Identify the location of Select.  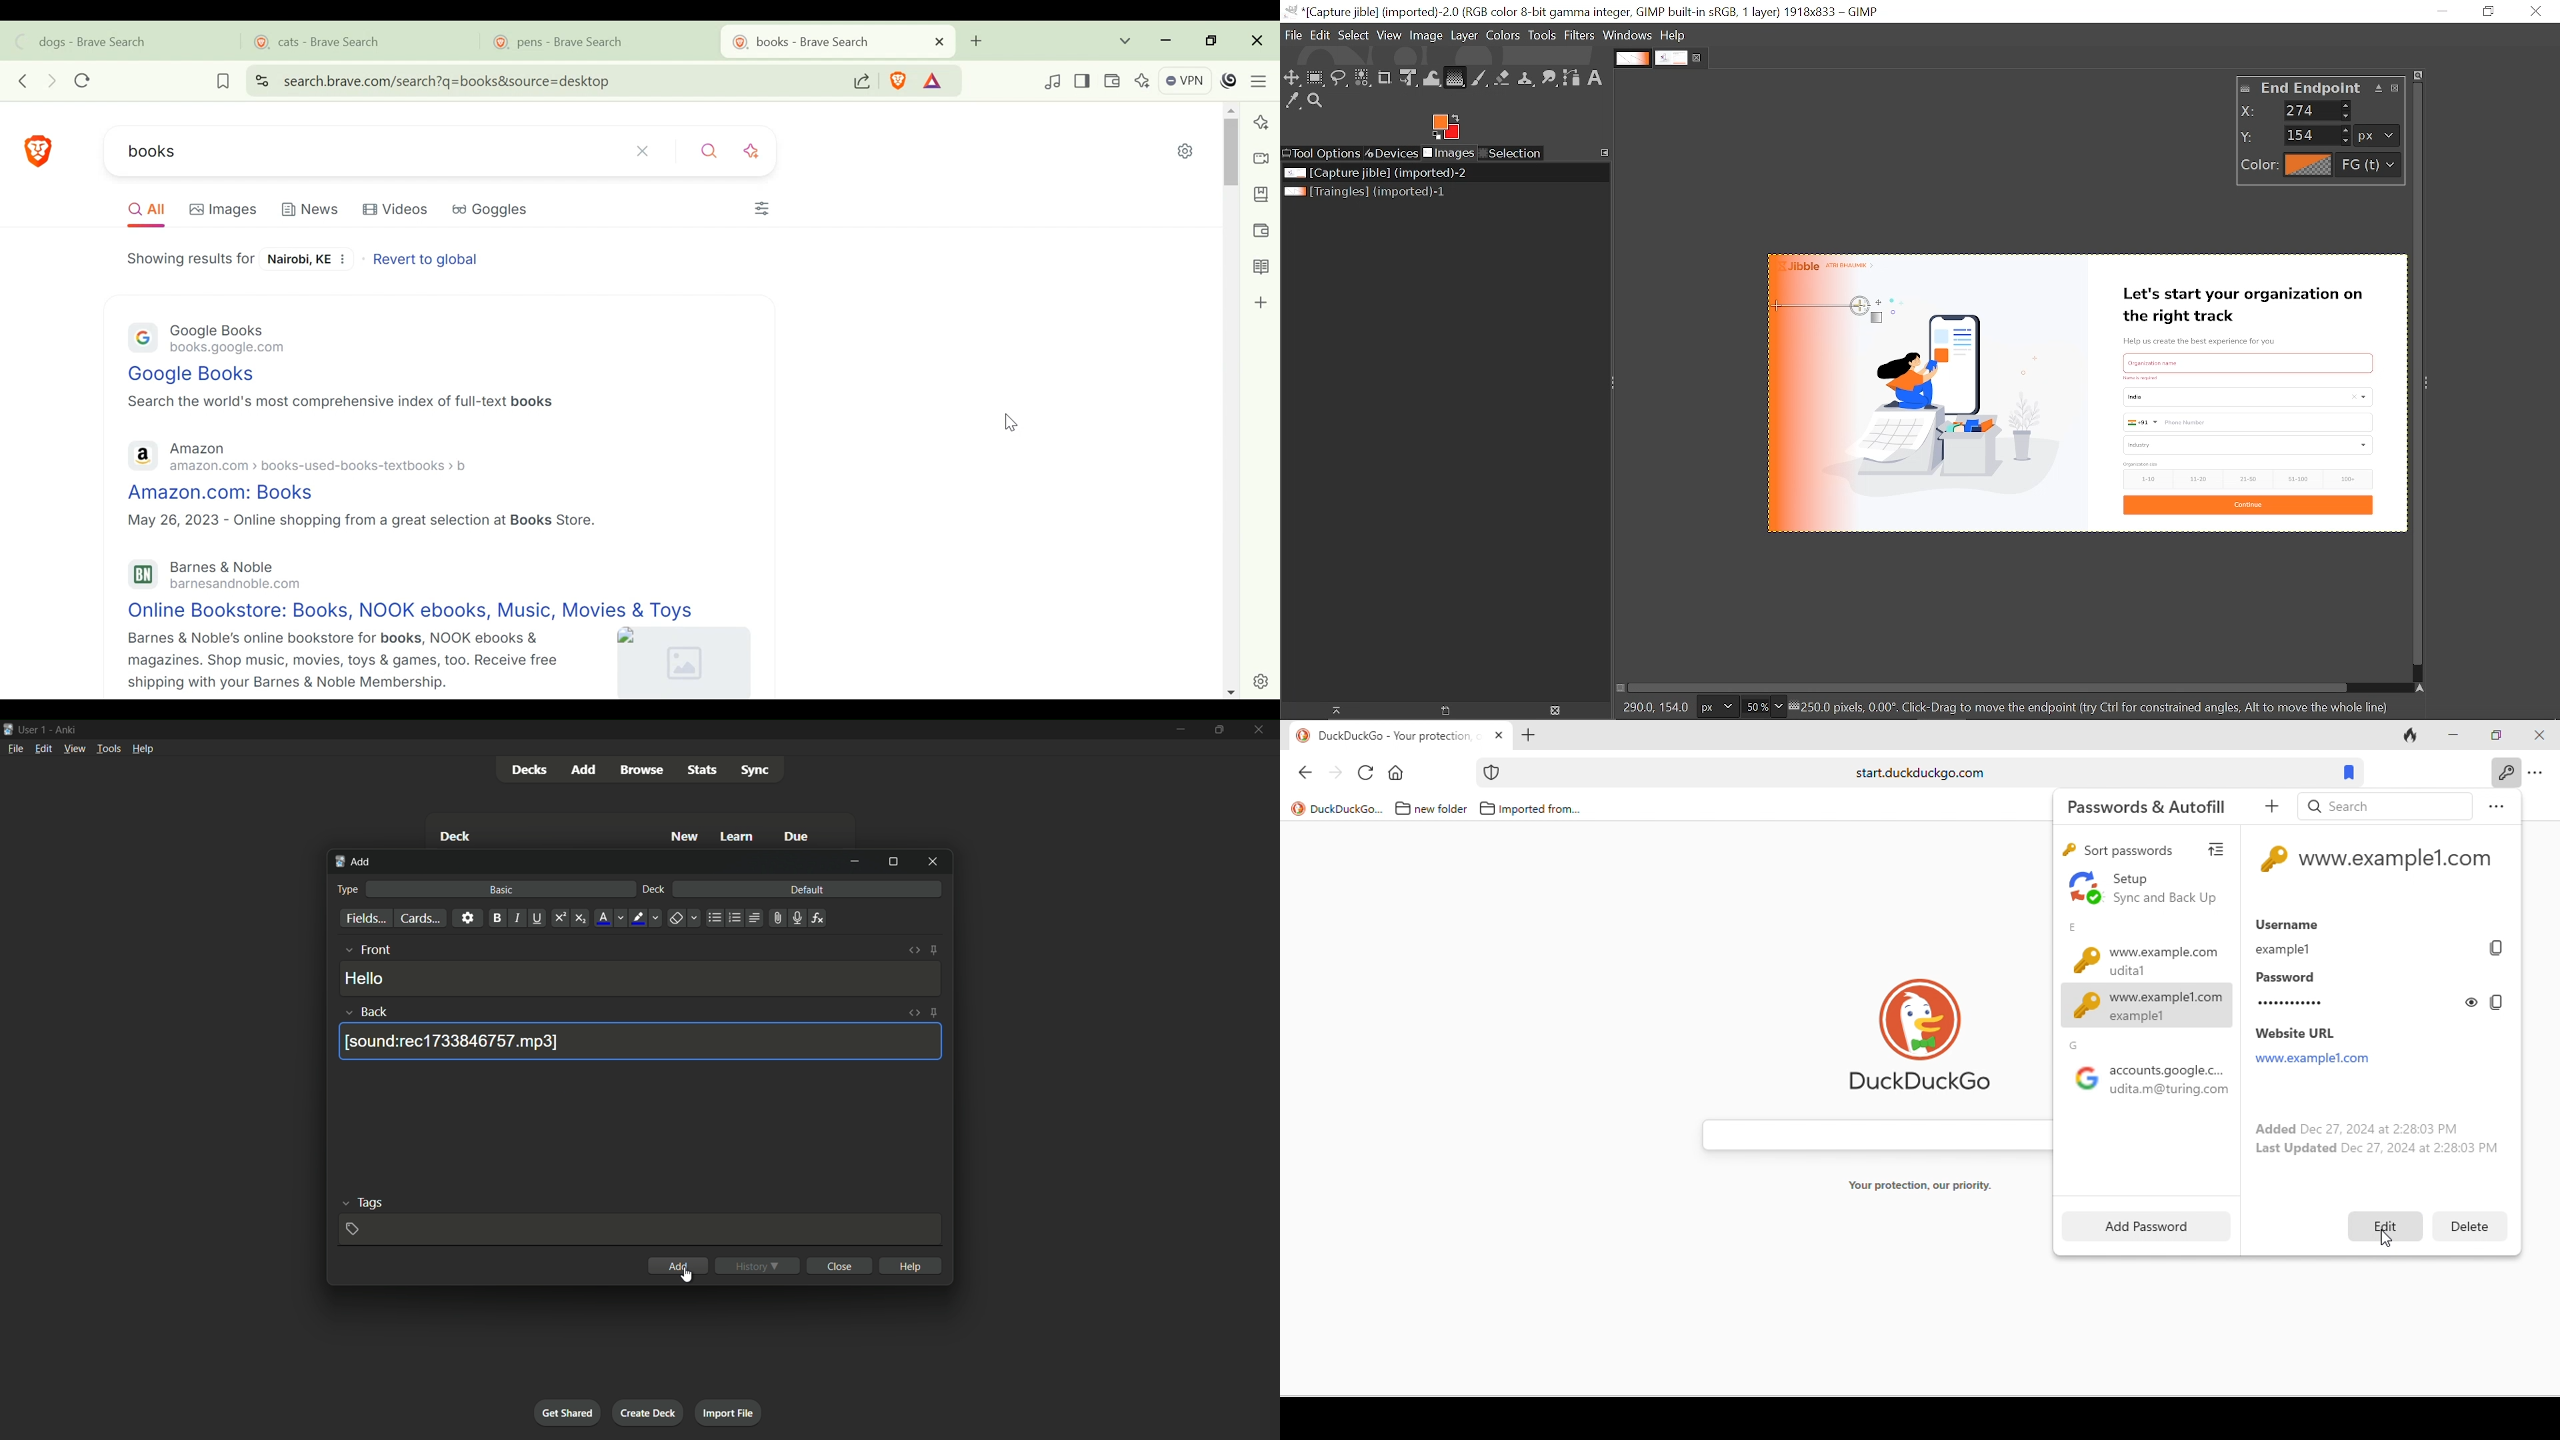
(1353, 36).